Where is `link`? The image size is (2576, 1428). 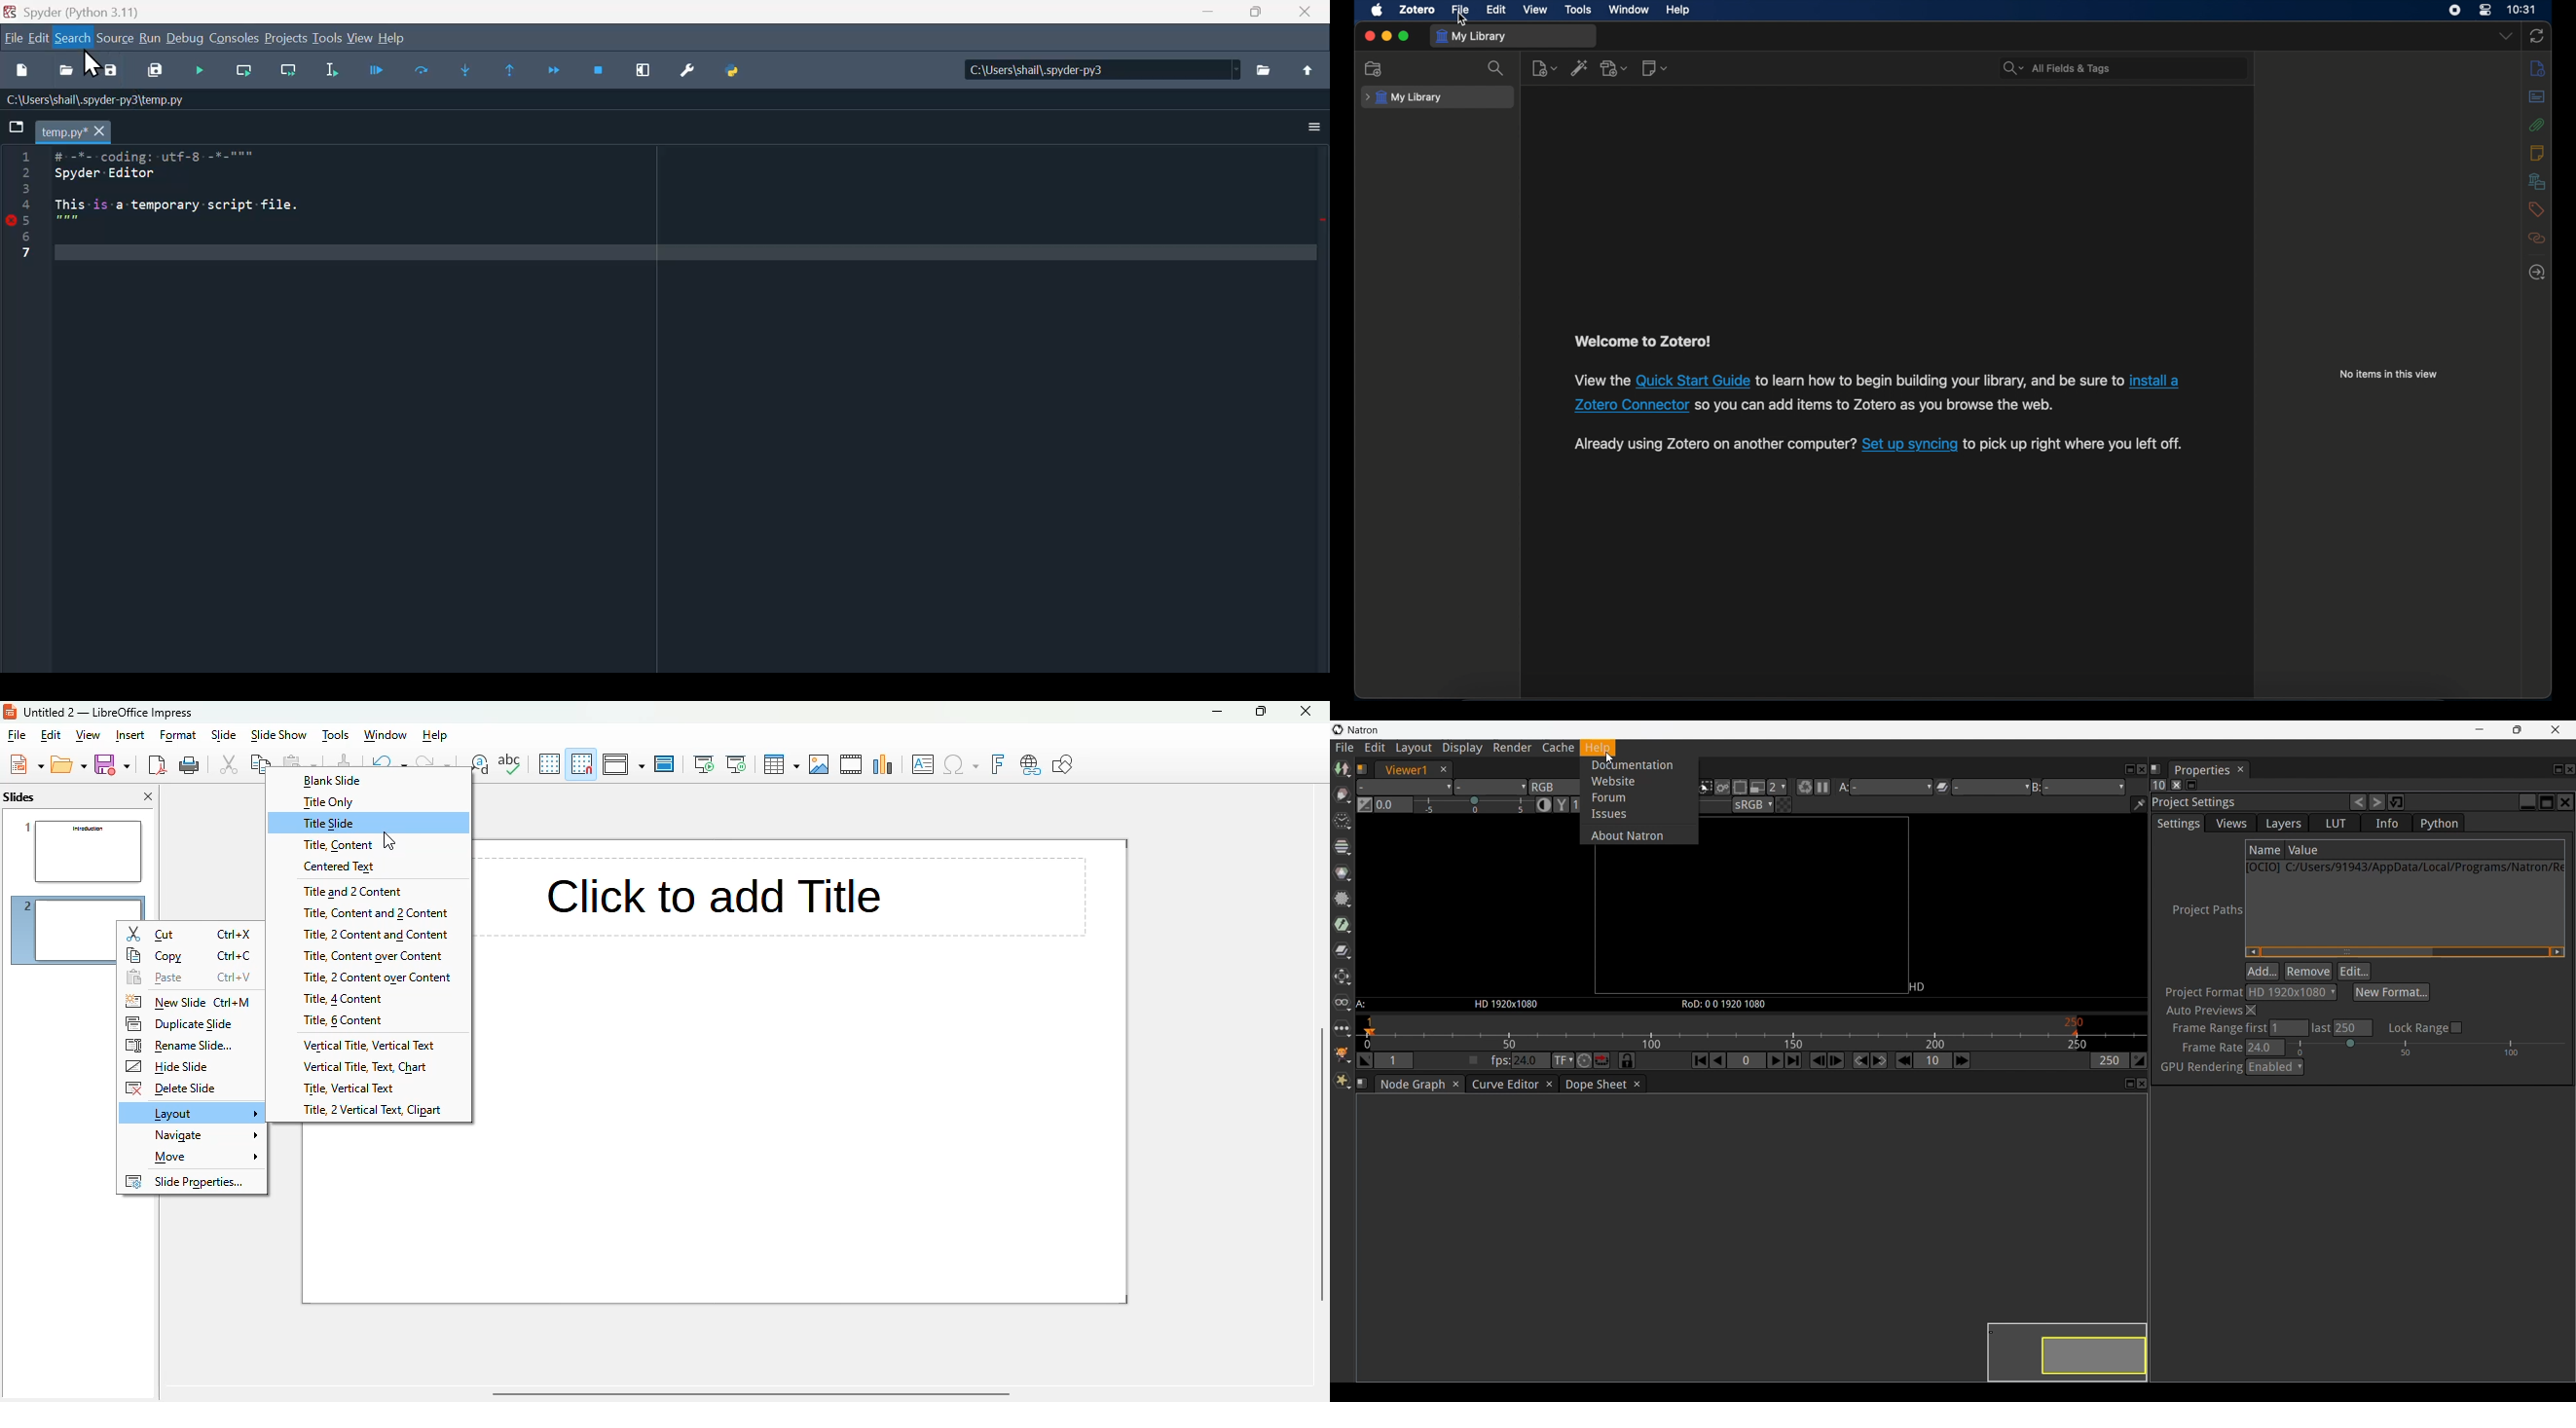 link is located at coordinates (1909, 444).